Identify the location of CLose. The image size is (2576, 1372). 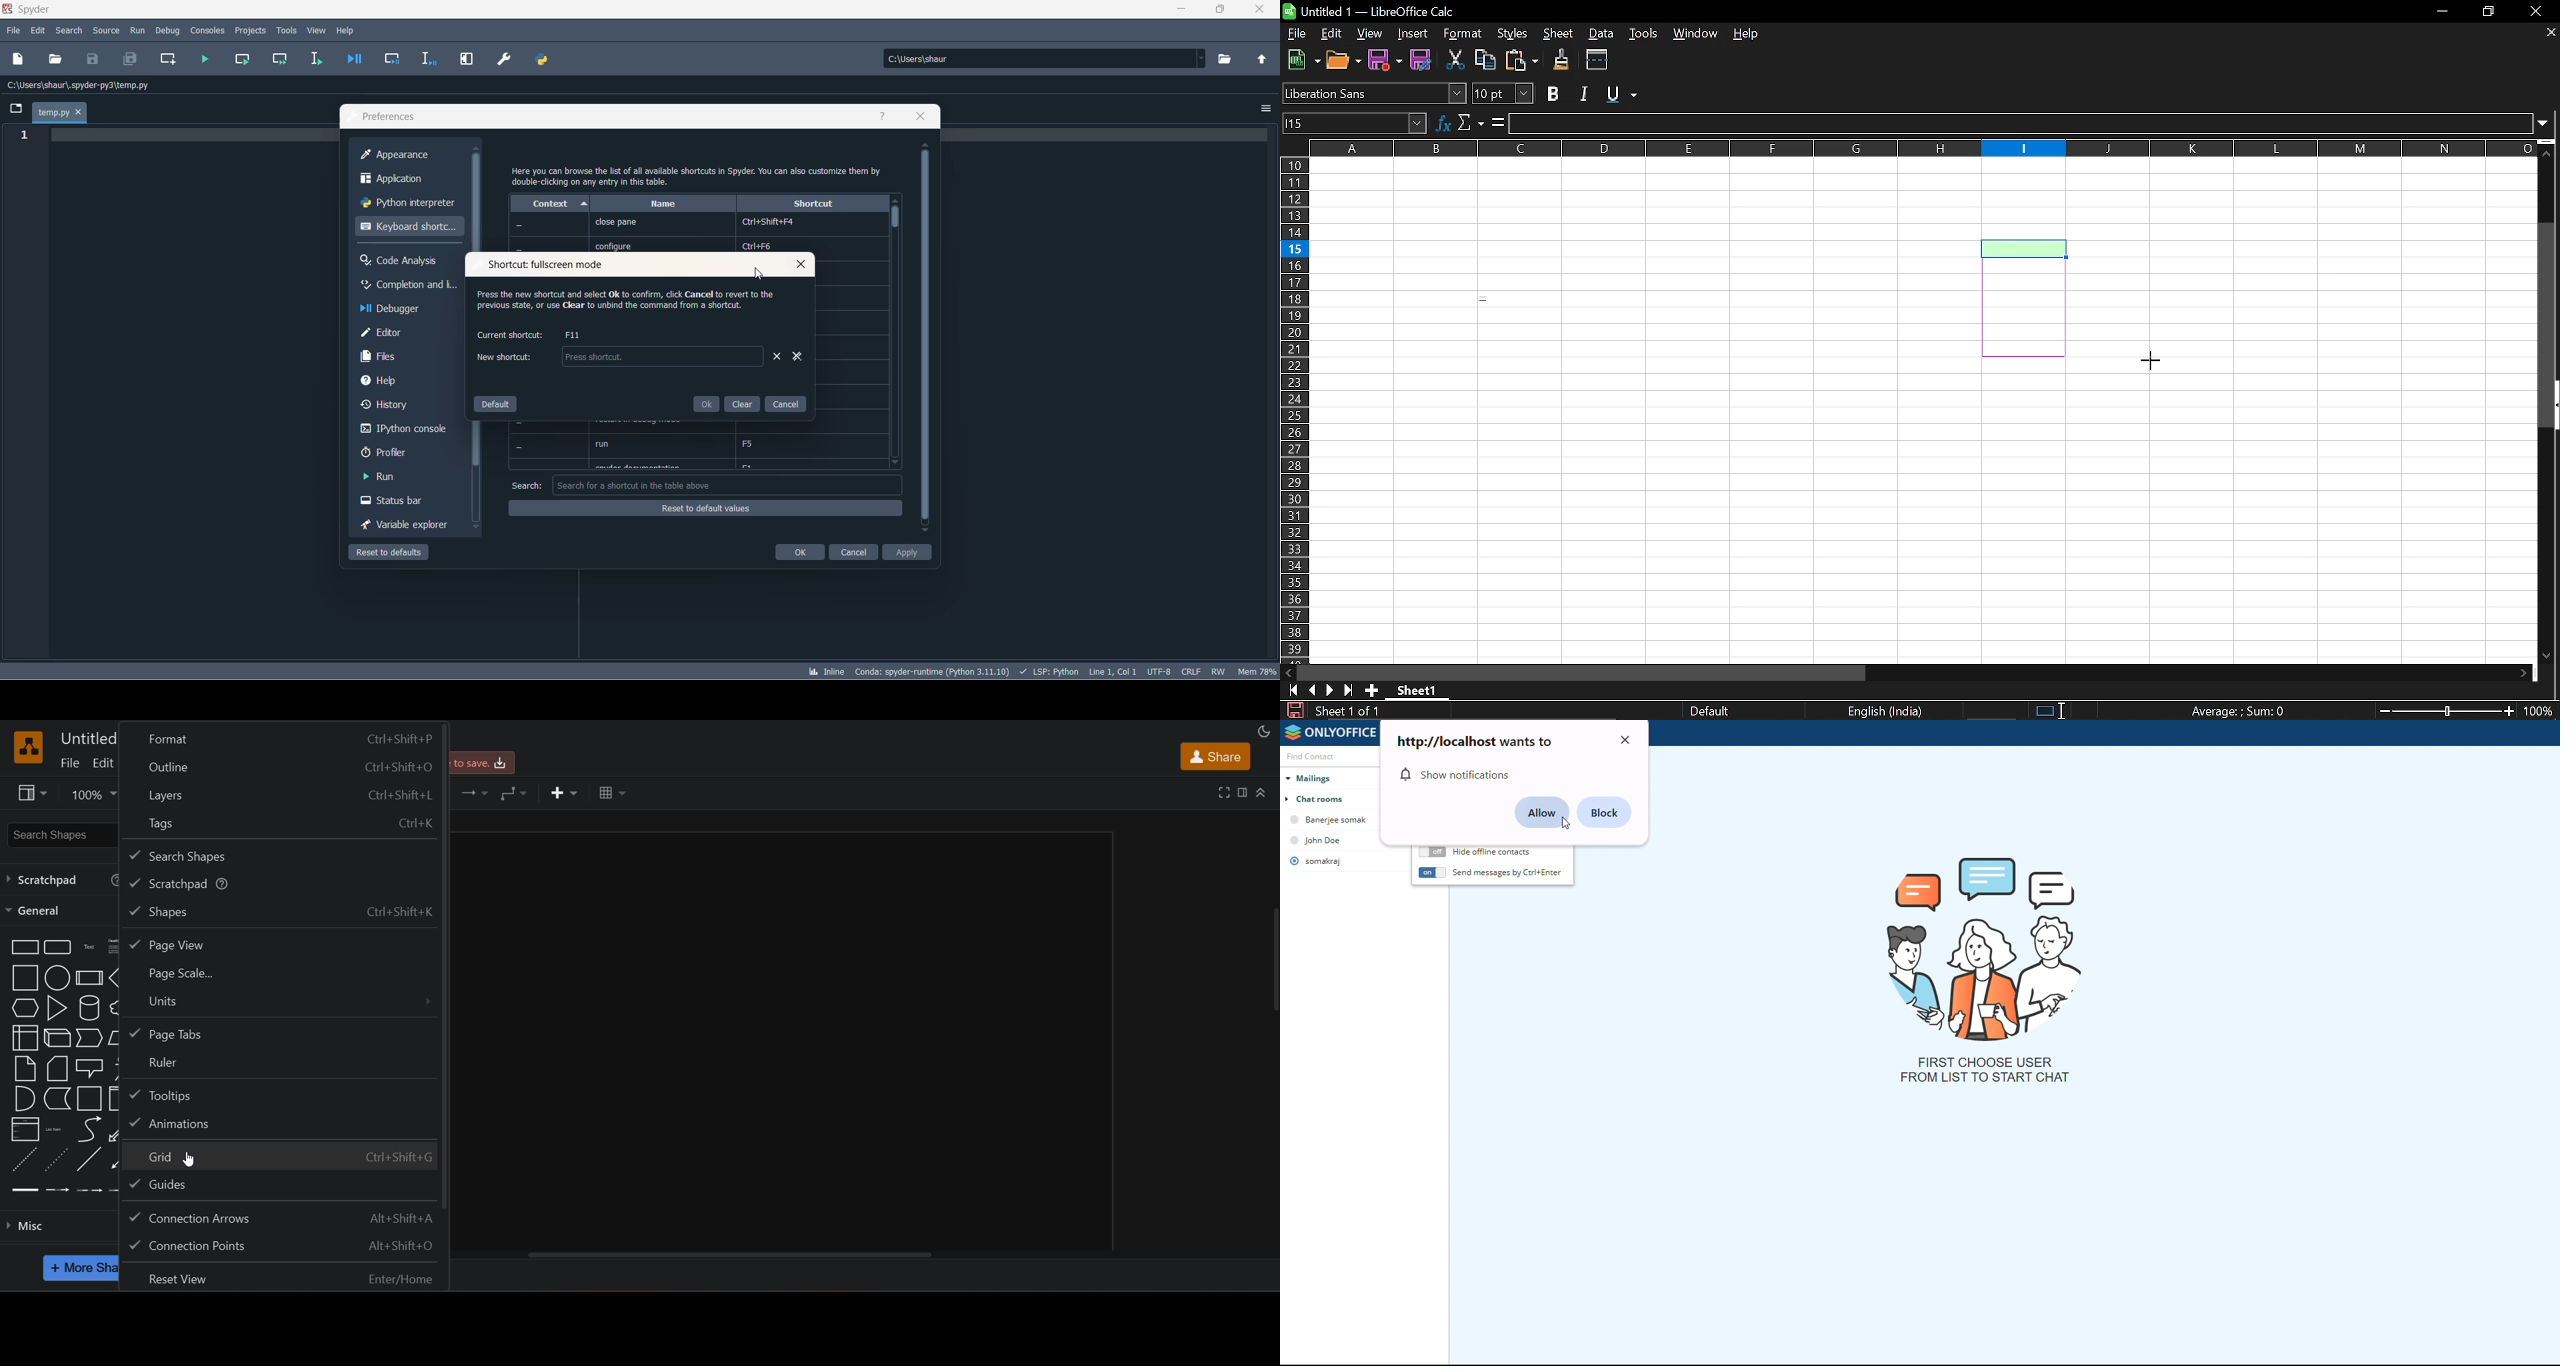
(2535, 11).